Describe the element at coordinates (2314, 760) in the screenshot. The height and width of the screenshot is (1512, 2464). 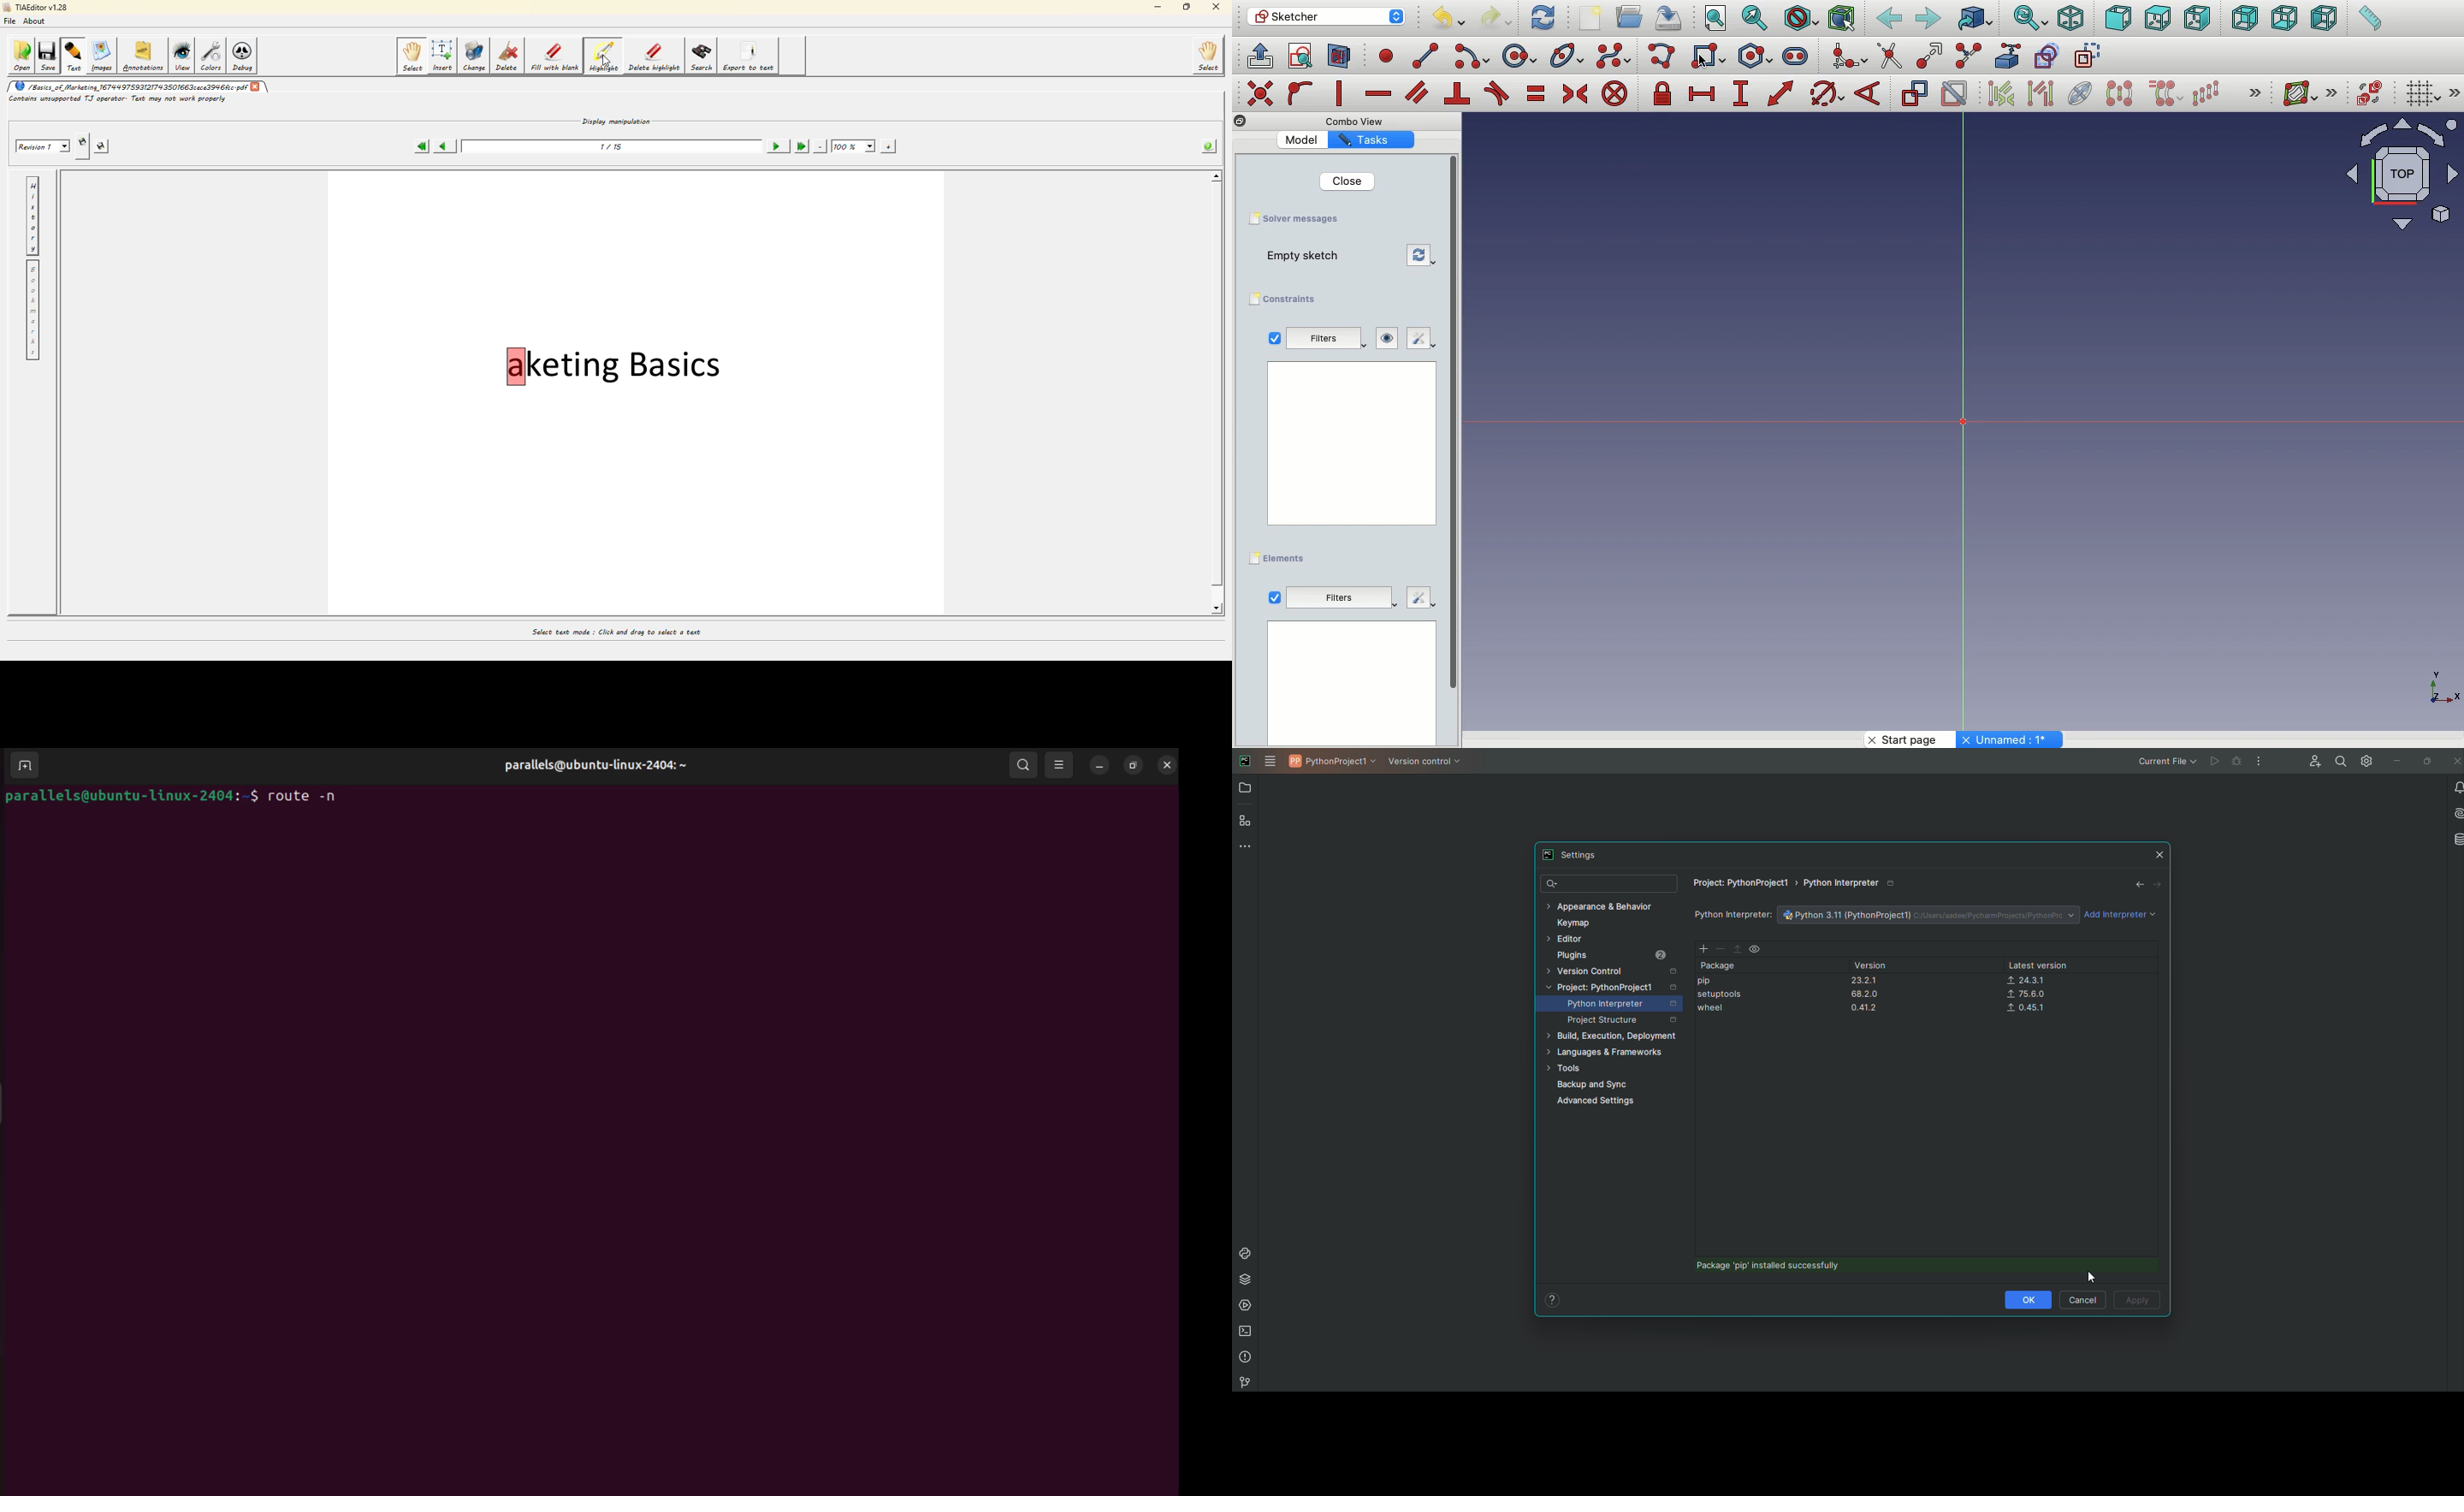
I see `Code with me` at that location.